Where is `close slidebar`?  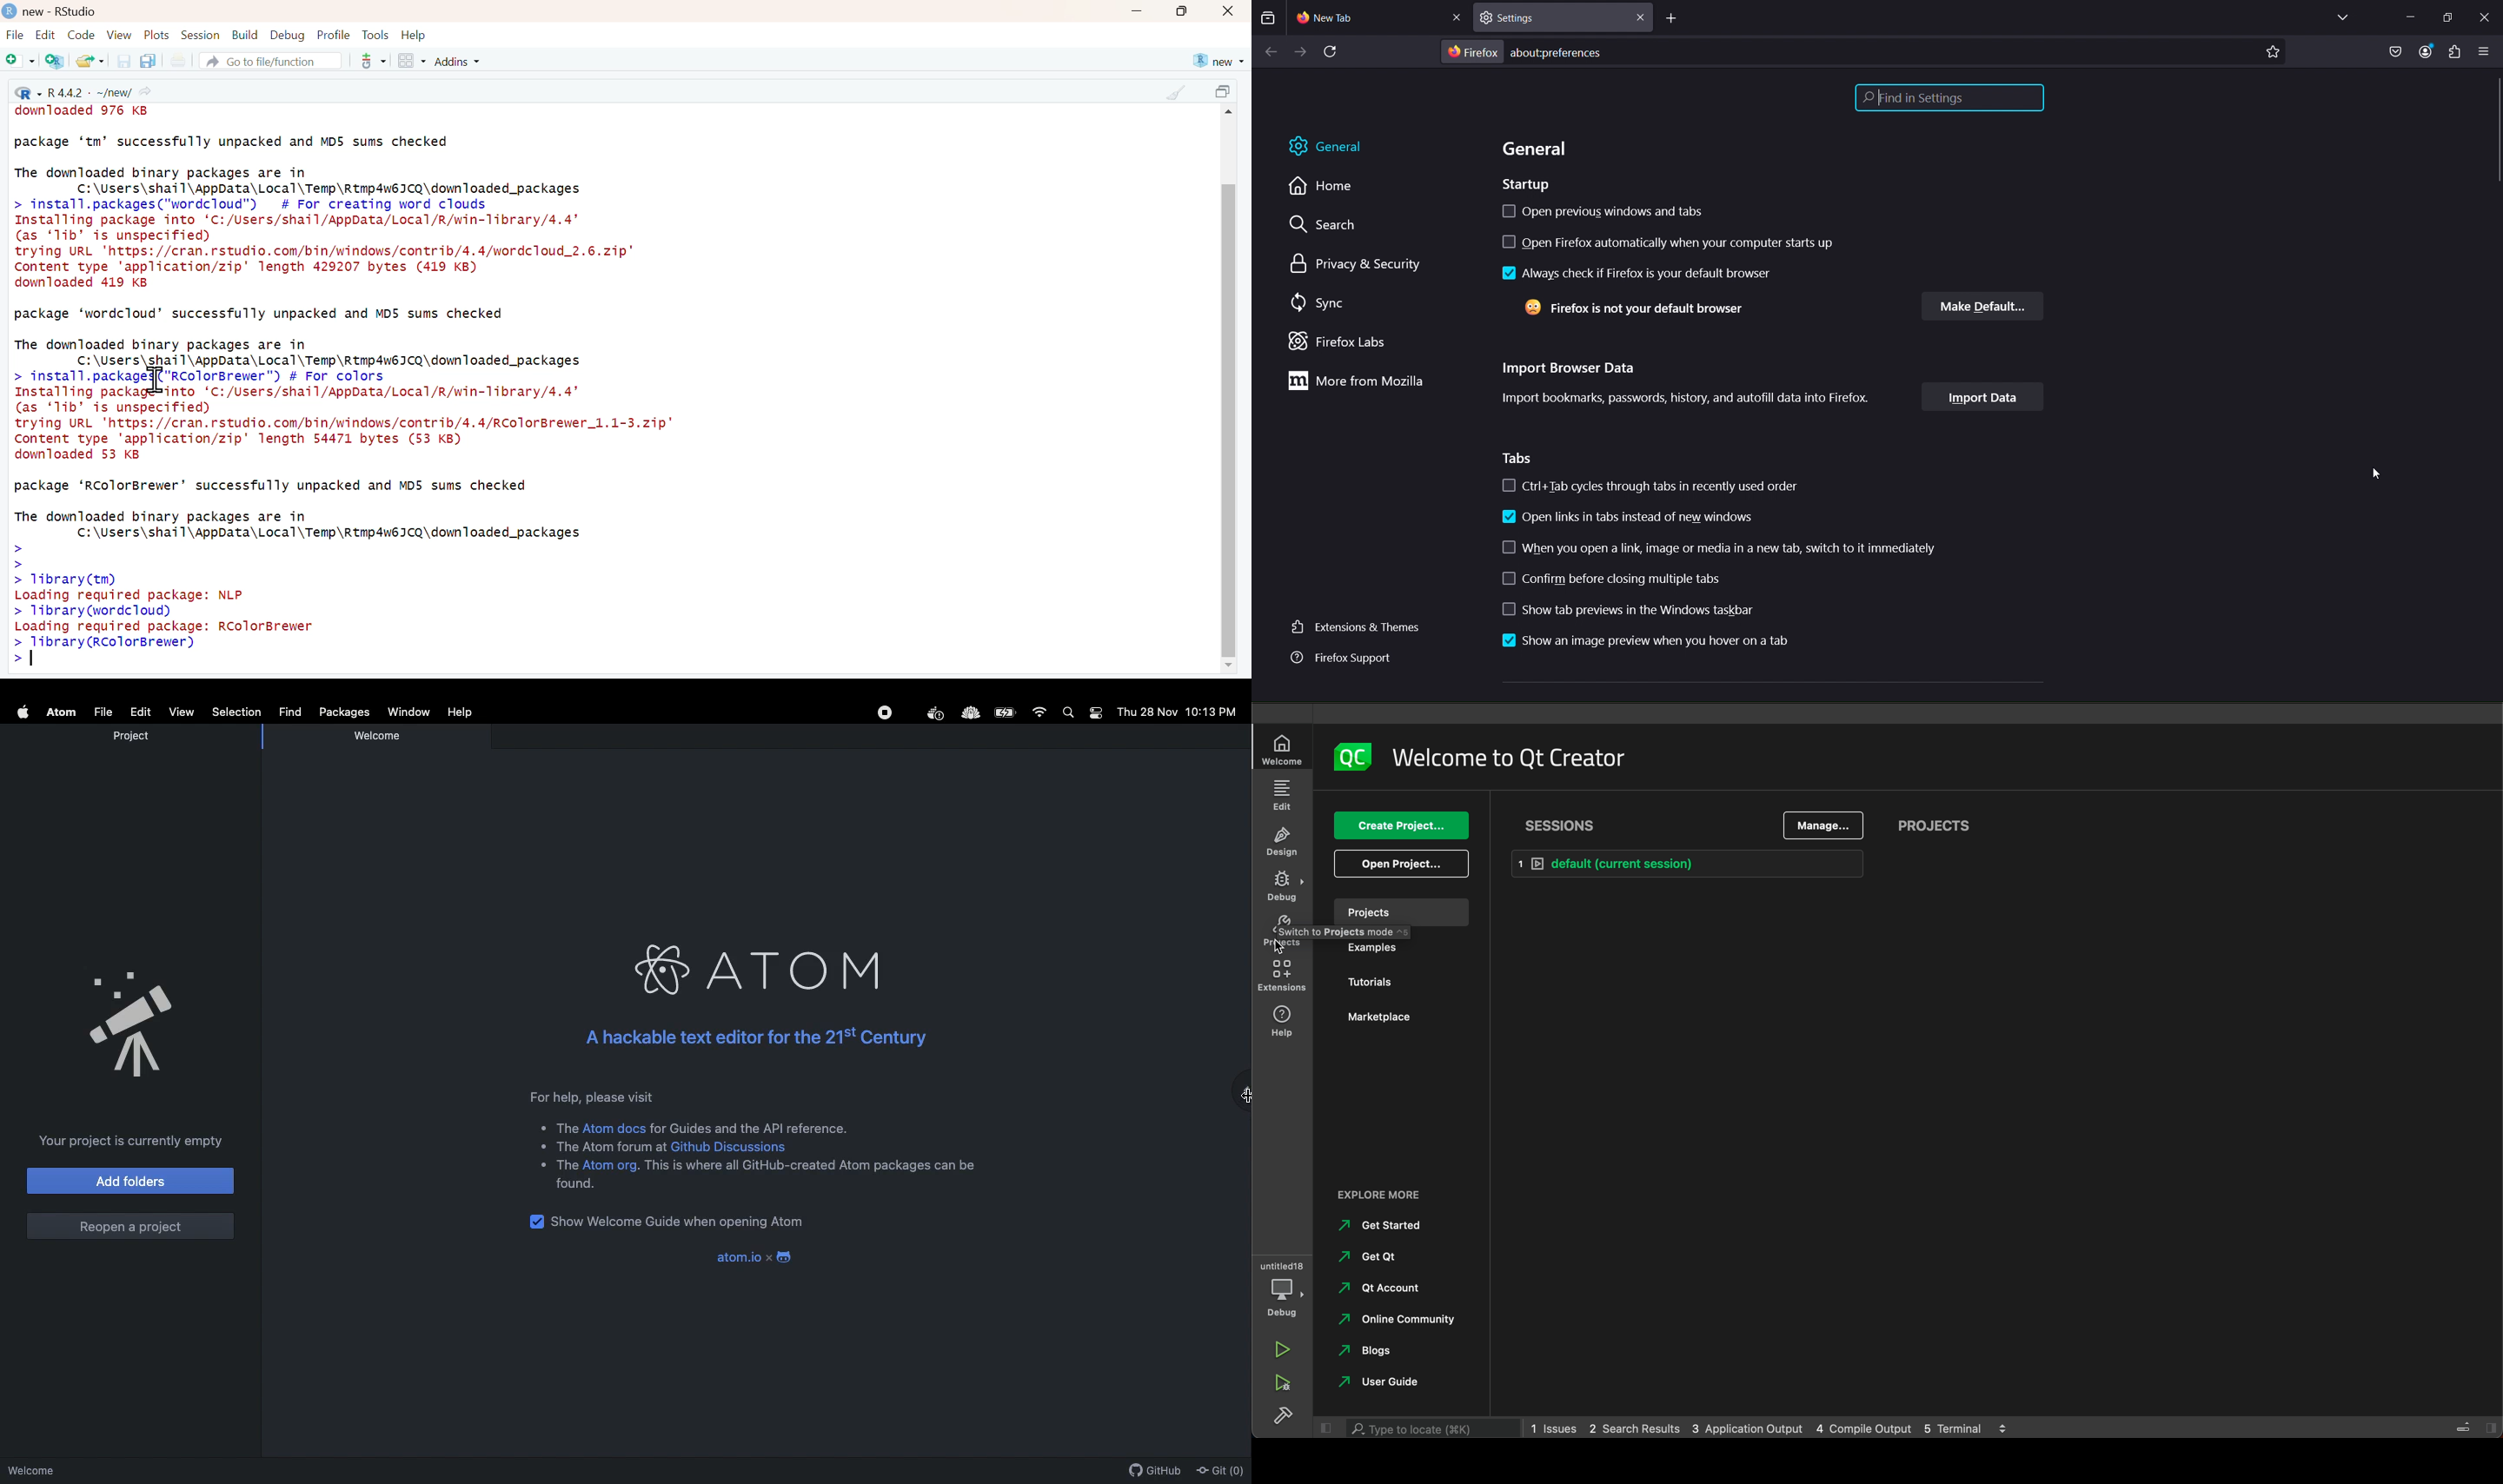
close slidebar is located at coordinates (1330, 1428).